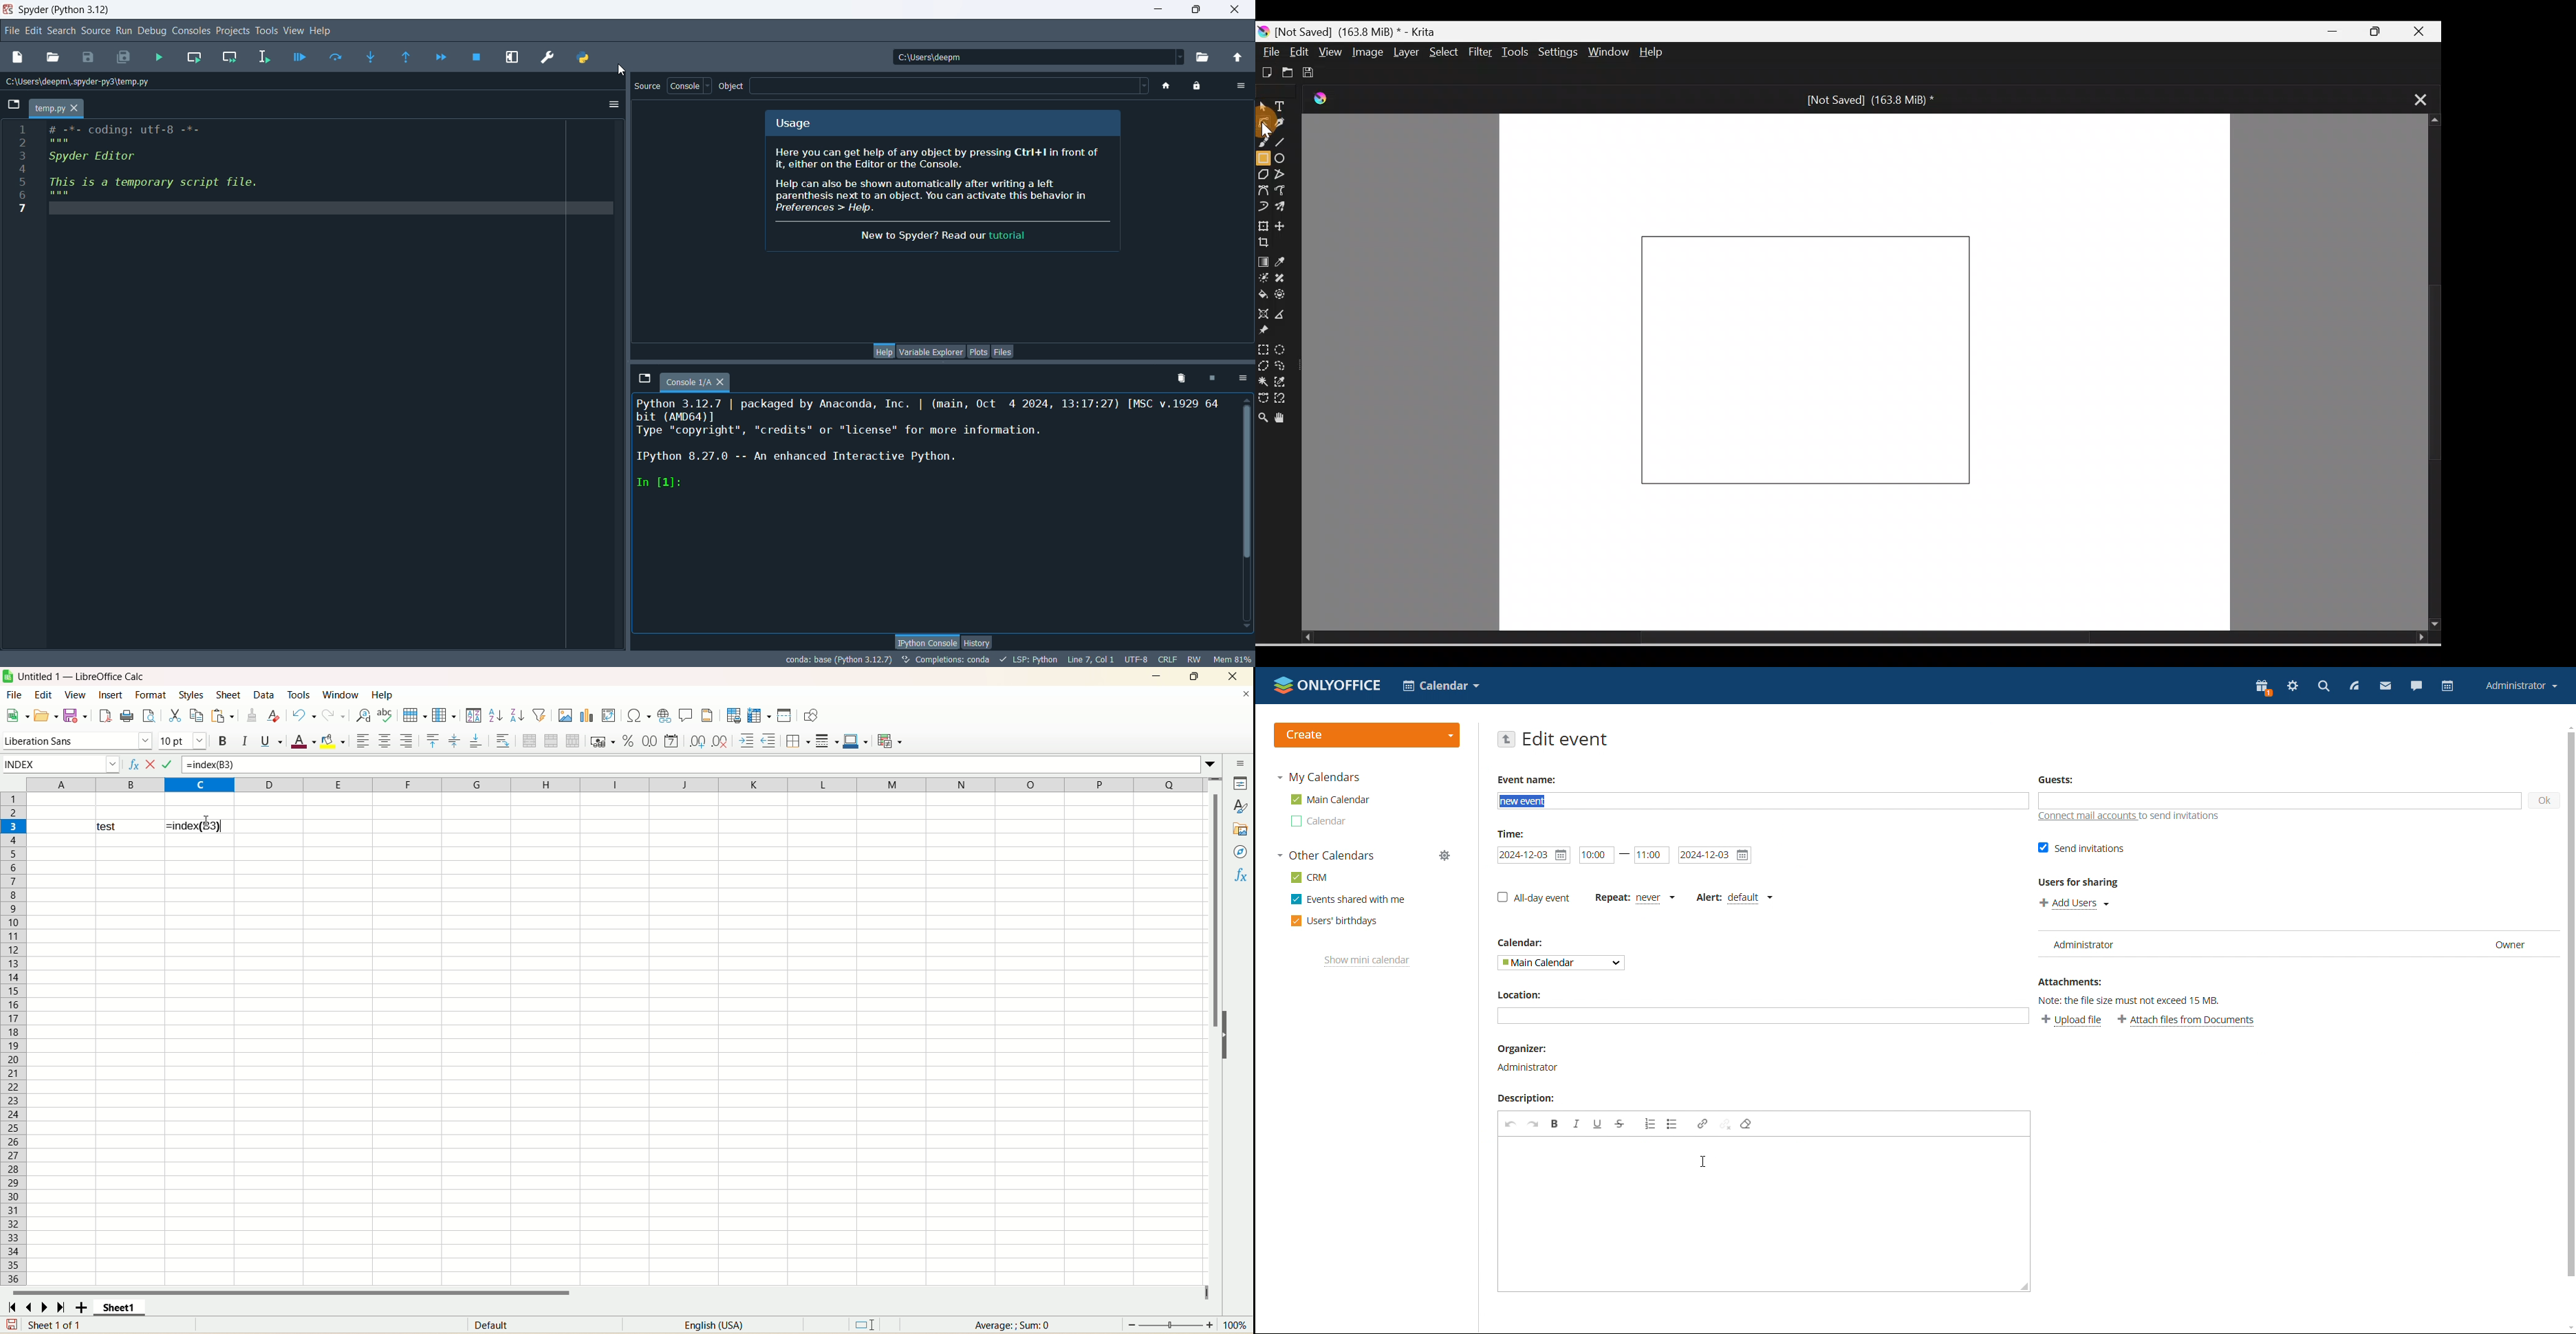  I want to click on borders, so click(798, 741).